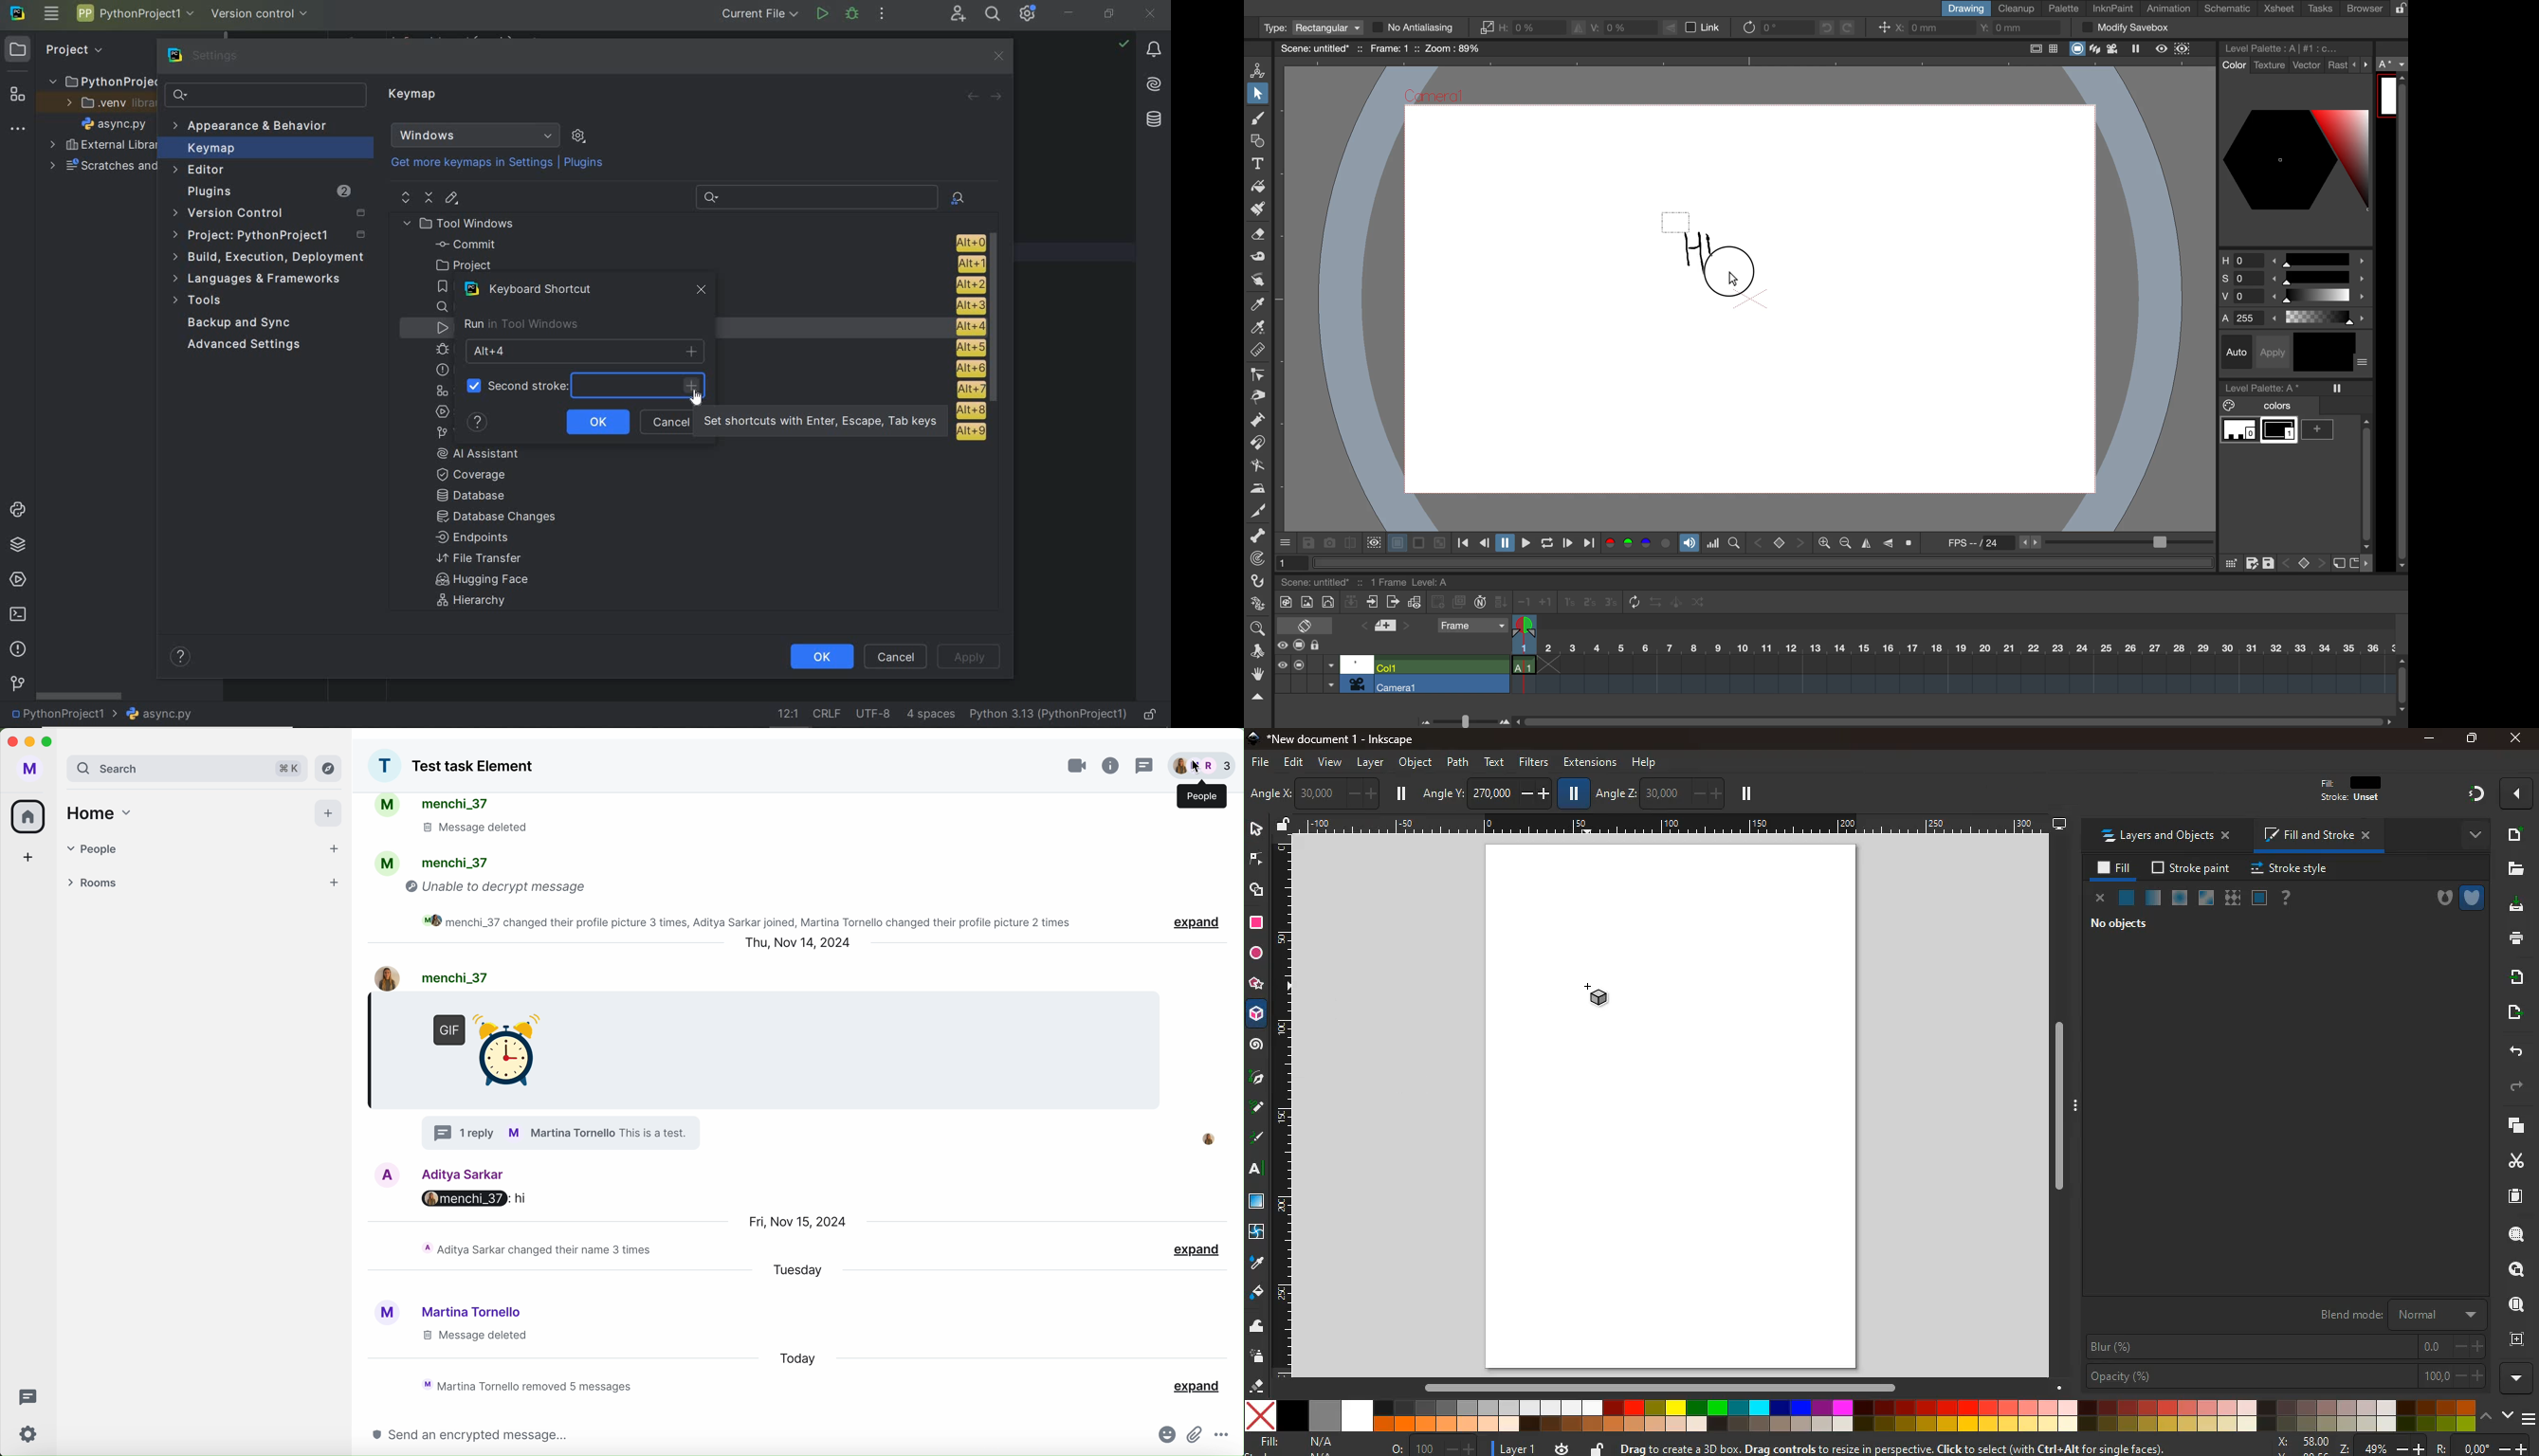 This screenshot has width=2548, height=1456. What do you see at coordinates (2517, 1269) in the screenshot?
I see `find` at bounding box center [2517, 1269].